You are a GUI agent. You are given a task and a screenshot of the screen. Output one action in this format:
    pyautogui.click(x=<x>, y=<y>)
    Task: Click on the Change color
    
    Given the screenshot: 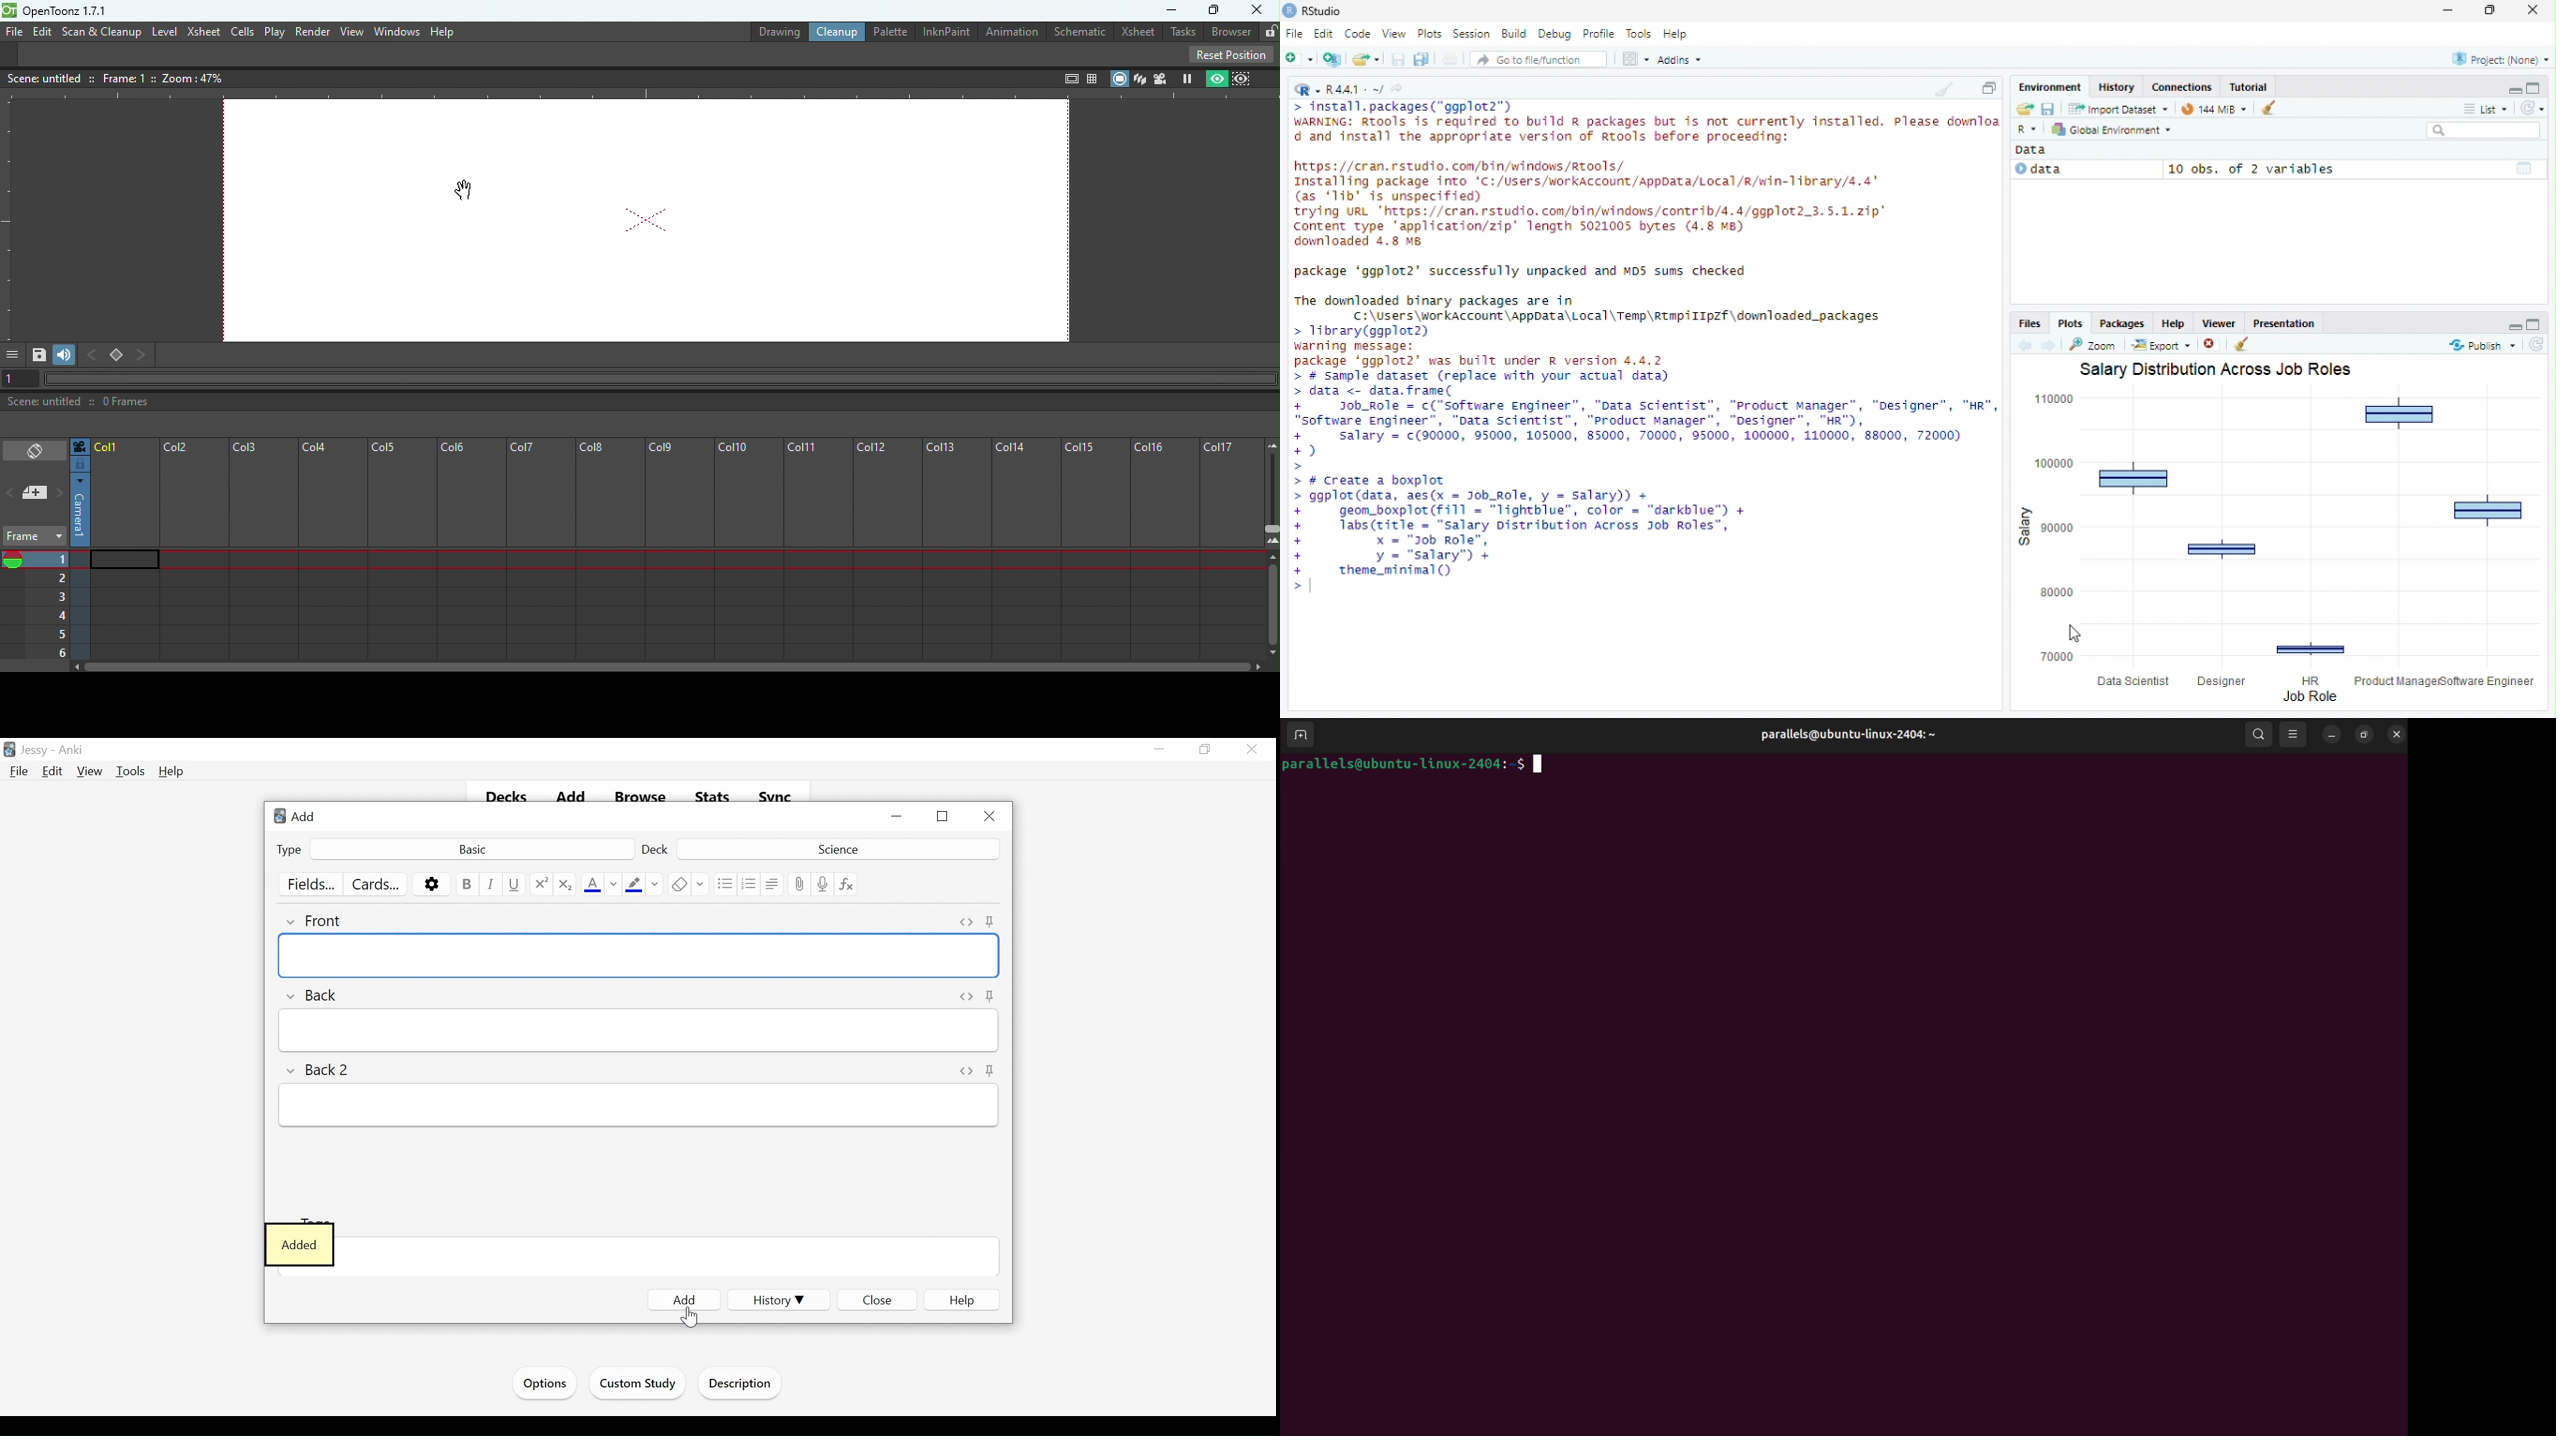 What is the action you would take?
    pyautogui.click(x=614, y=885)
    